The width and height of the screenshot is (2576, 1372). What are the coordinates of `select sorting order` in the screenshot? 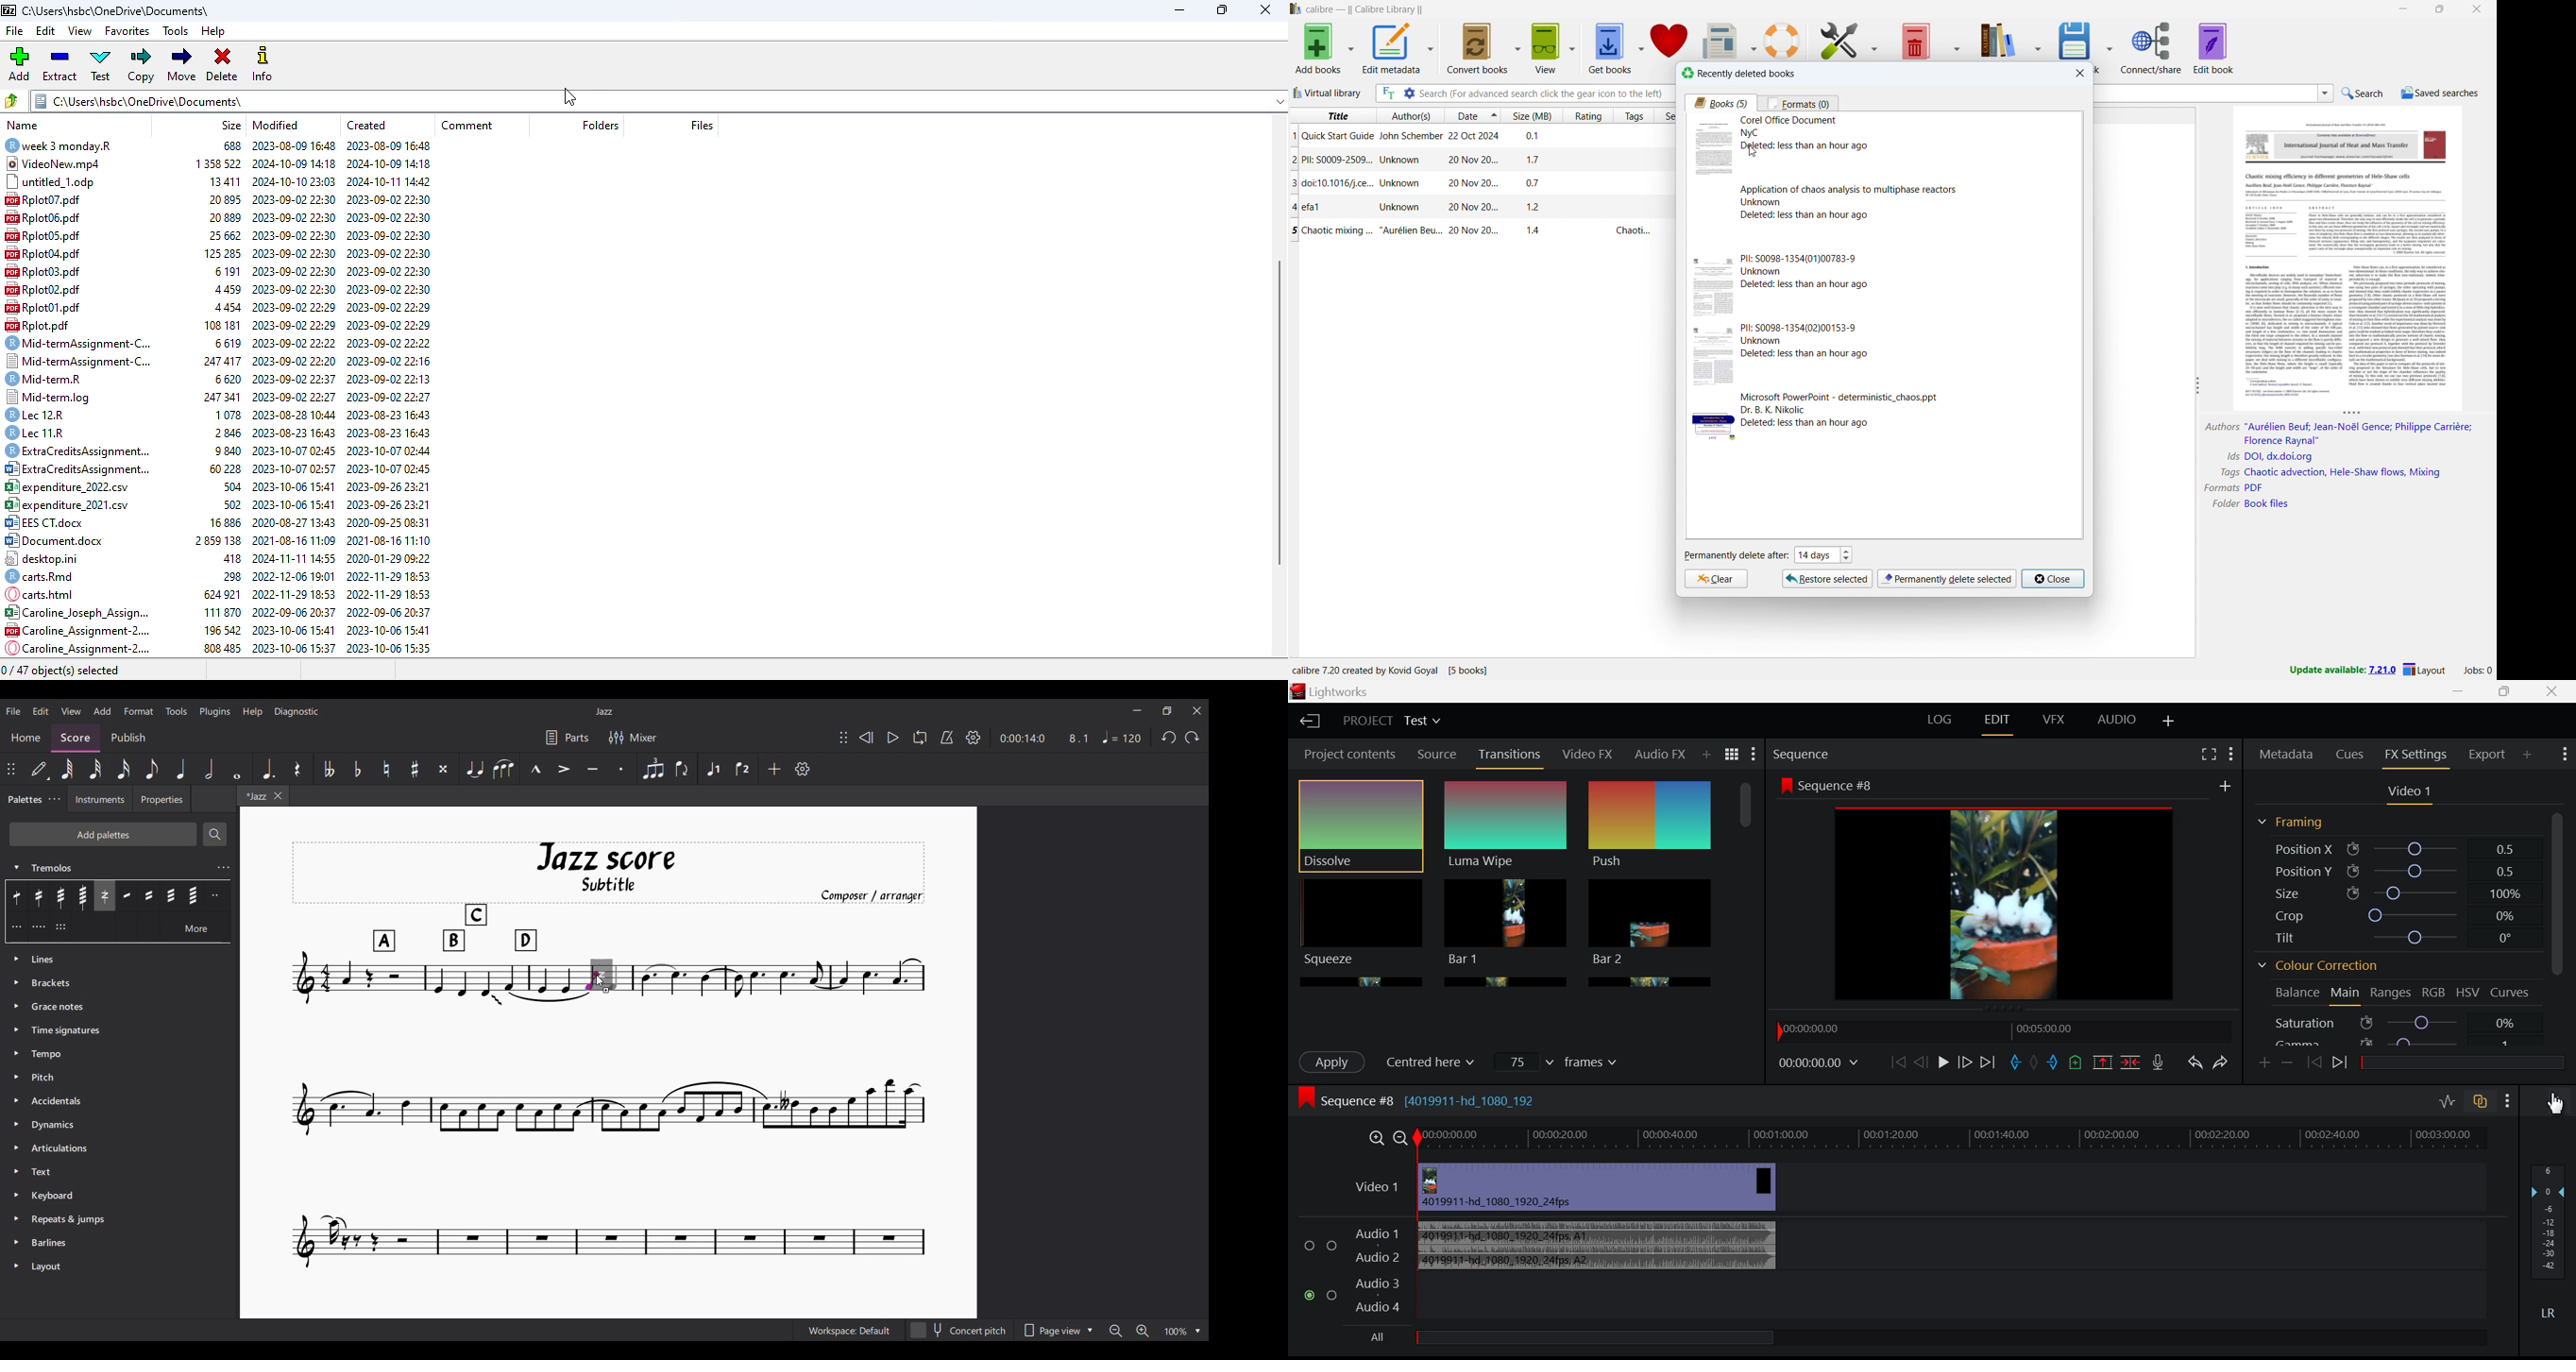 It's located at (1494, 115).